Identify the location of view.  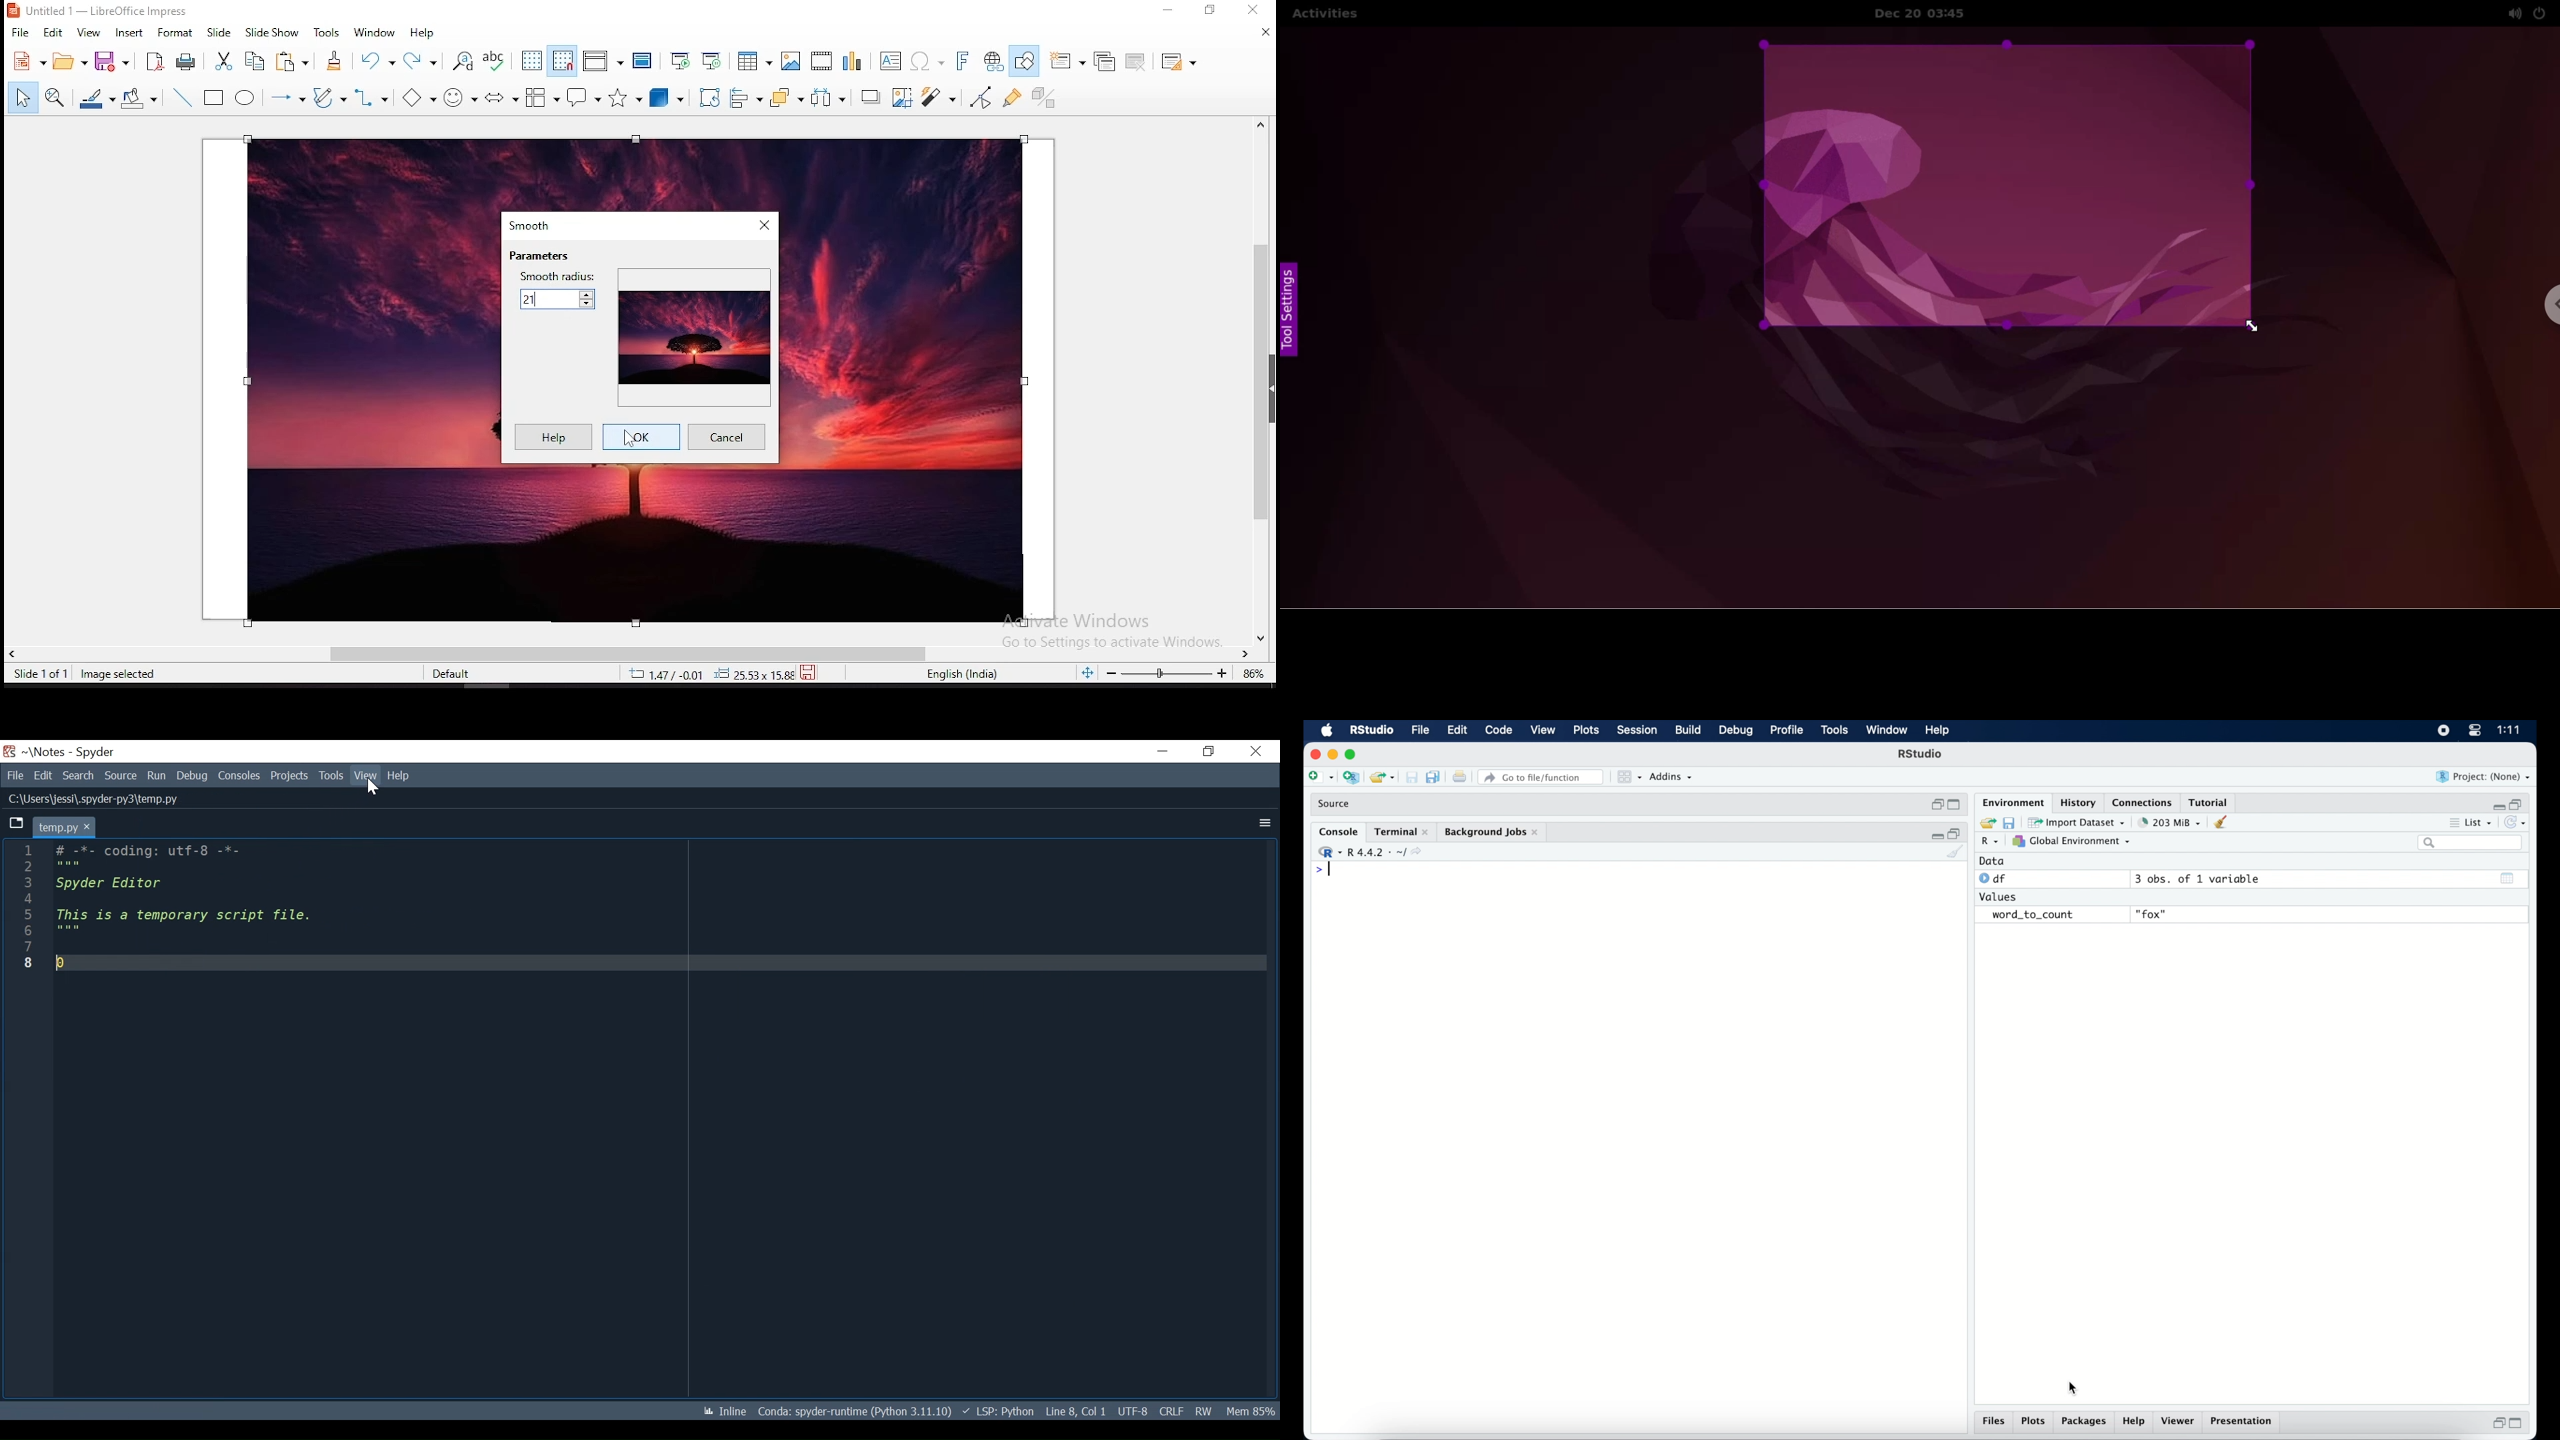
(89, 33).